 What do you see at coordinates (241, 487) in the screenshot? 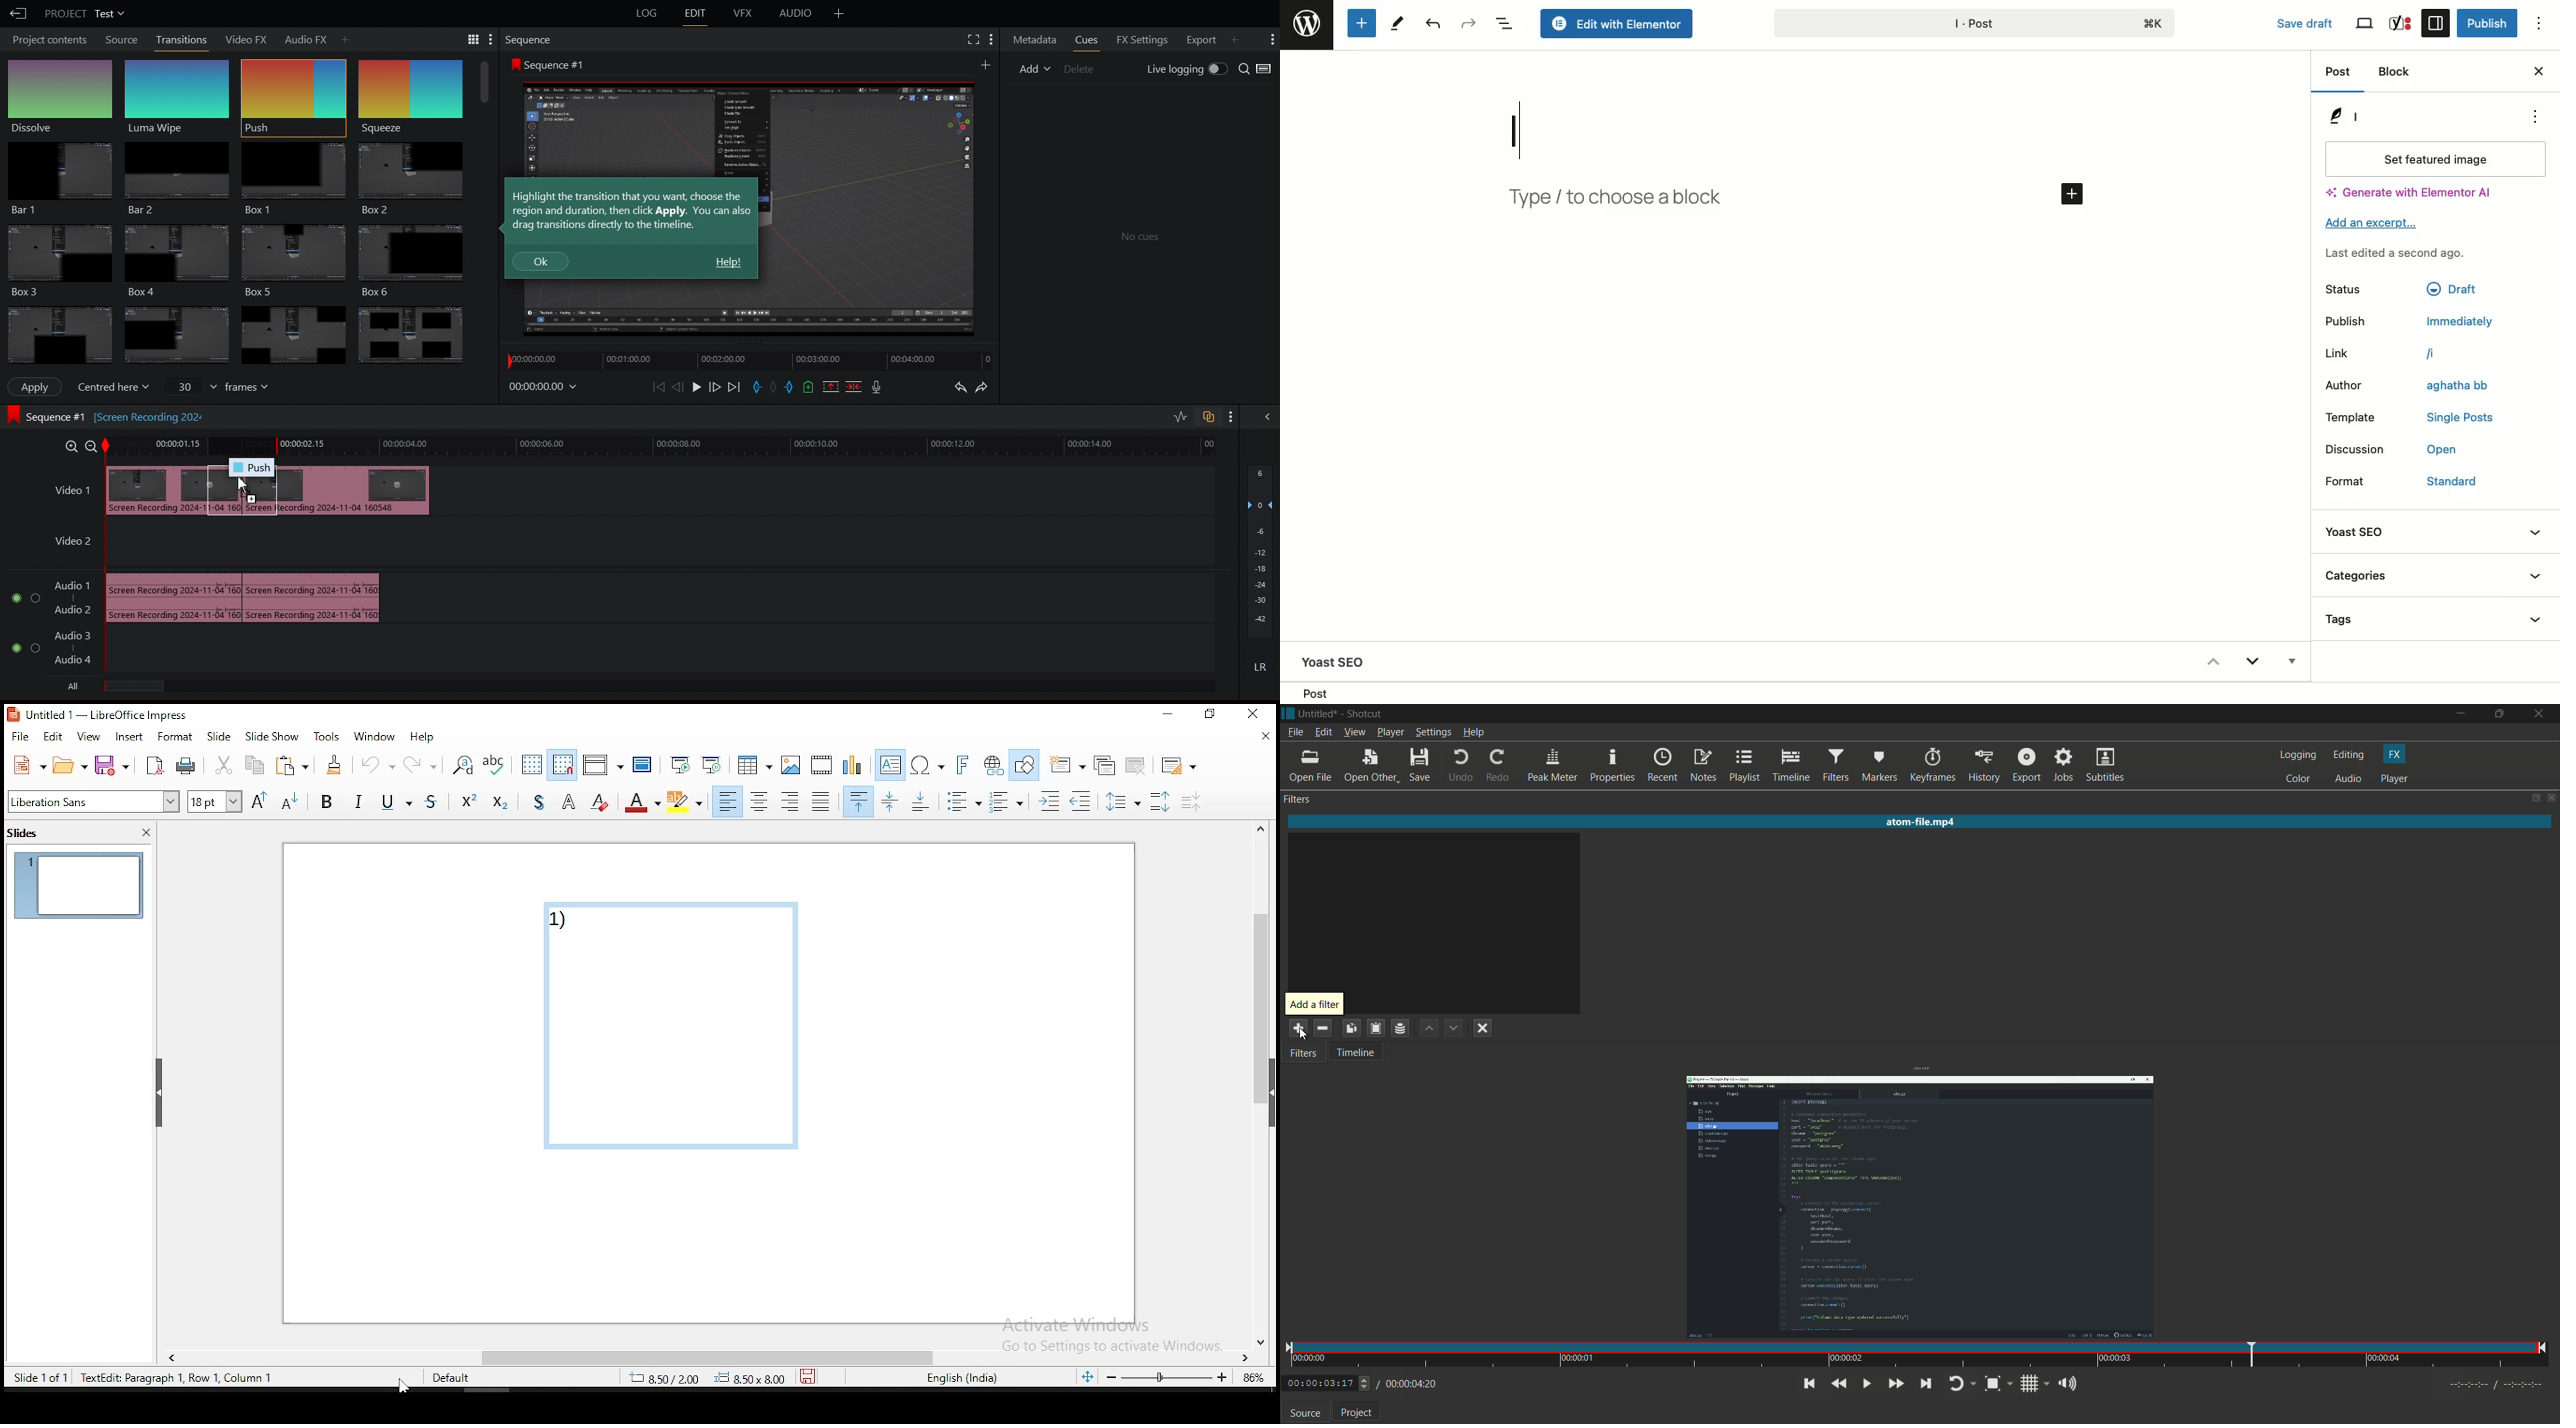
I see `Cursor` at bounding box center [241, 487].